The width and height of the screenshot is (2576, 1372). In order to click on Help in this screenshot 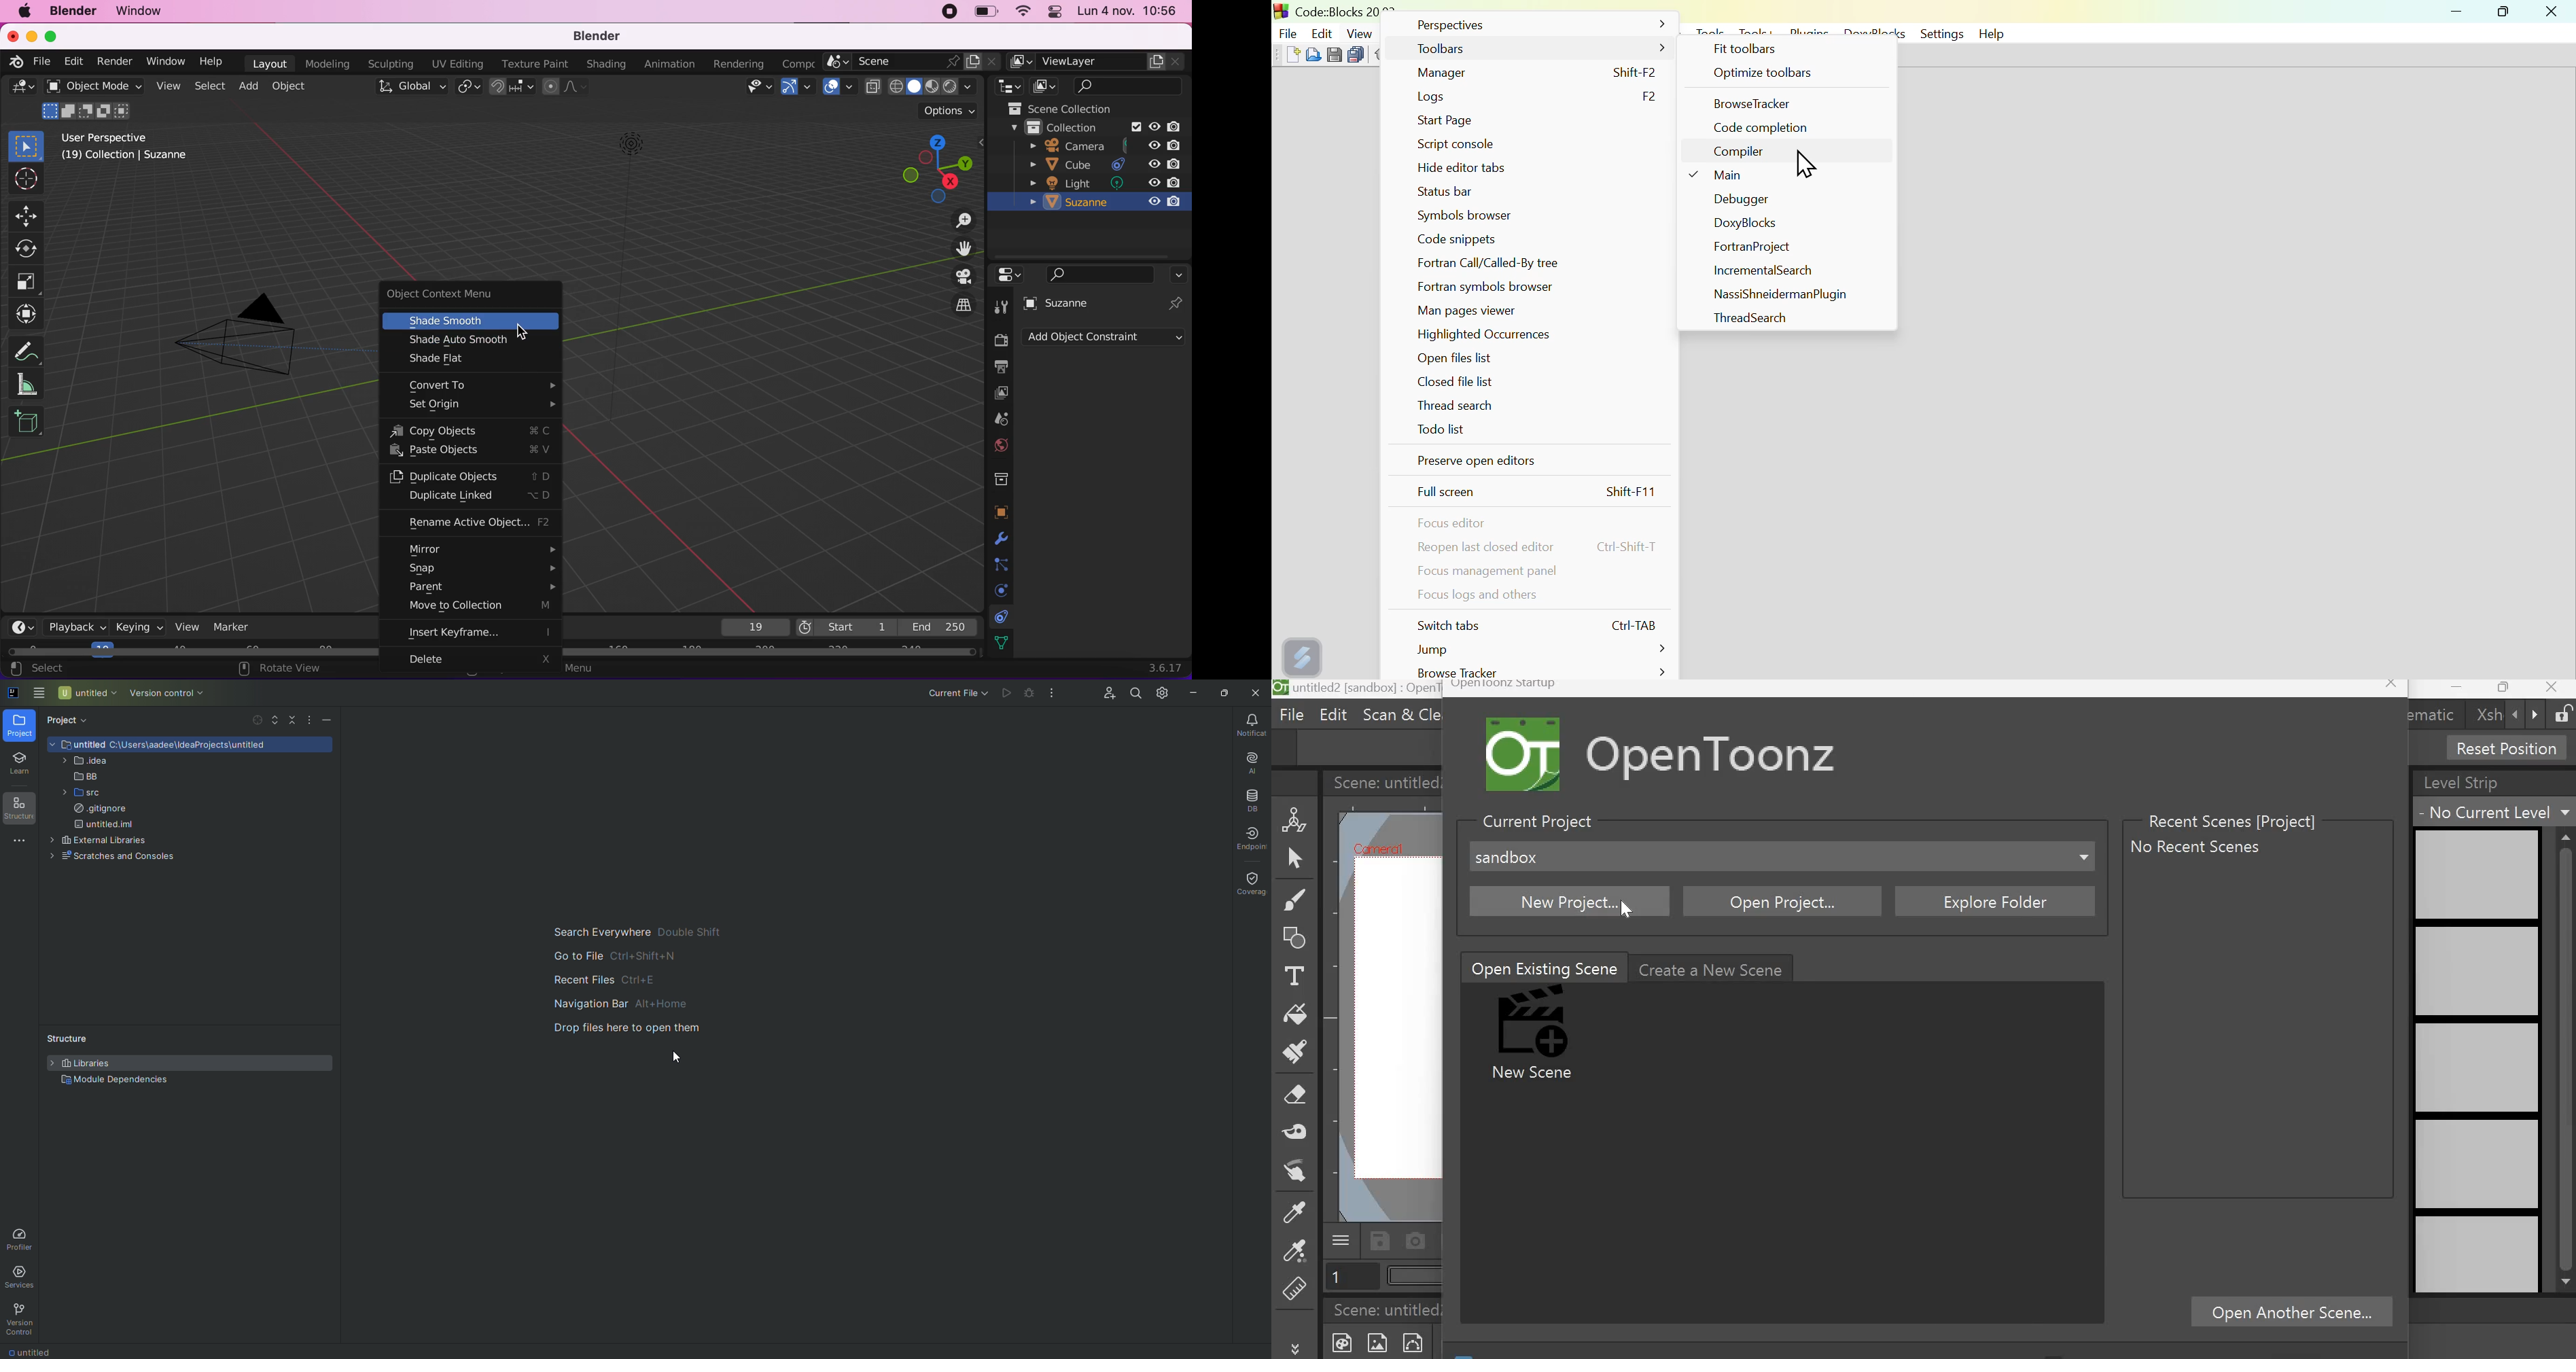, I will do `click(1994, 33)`.